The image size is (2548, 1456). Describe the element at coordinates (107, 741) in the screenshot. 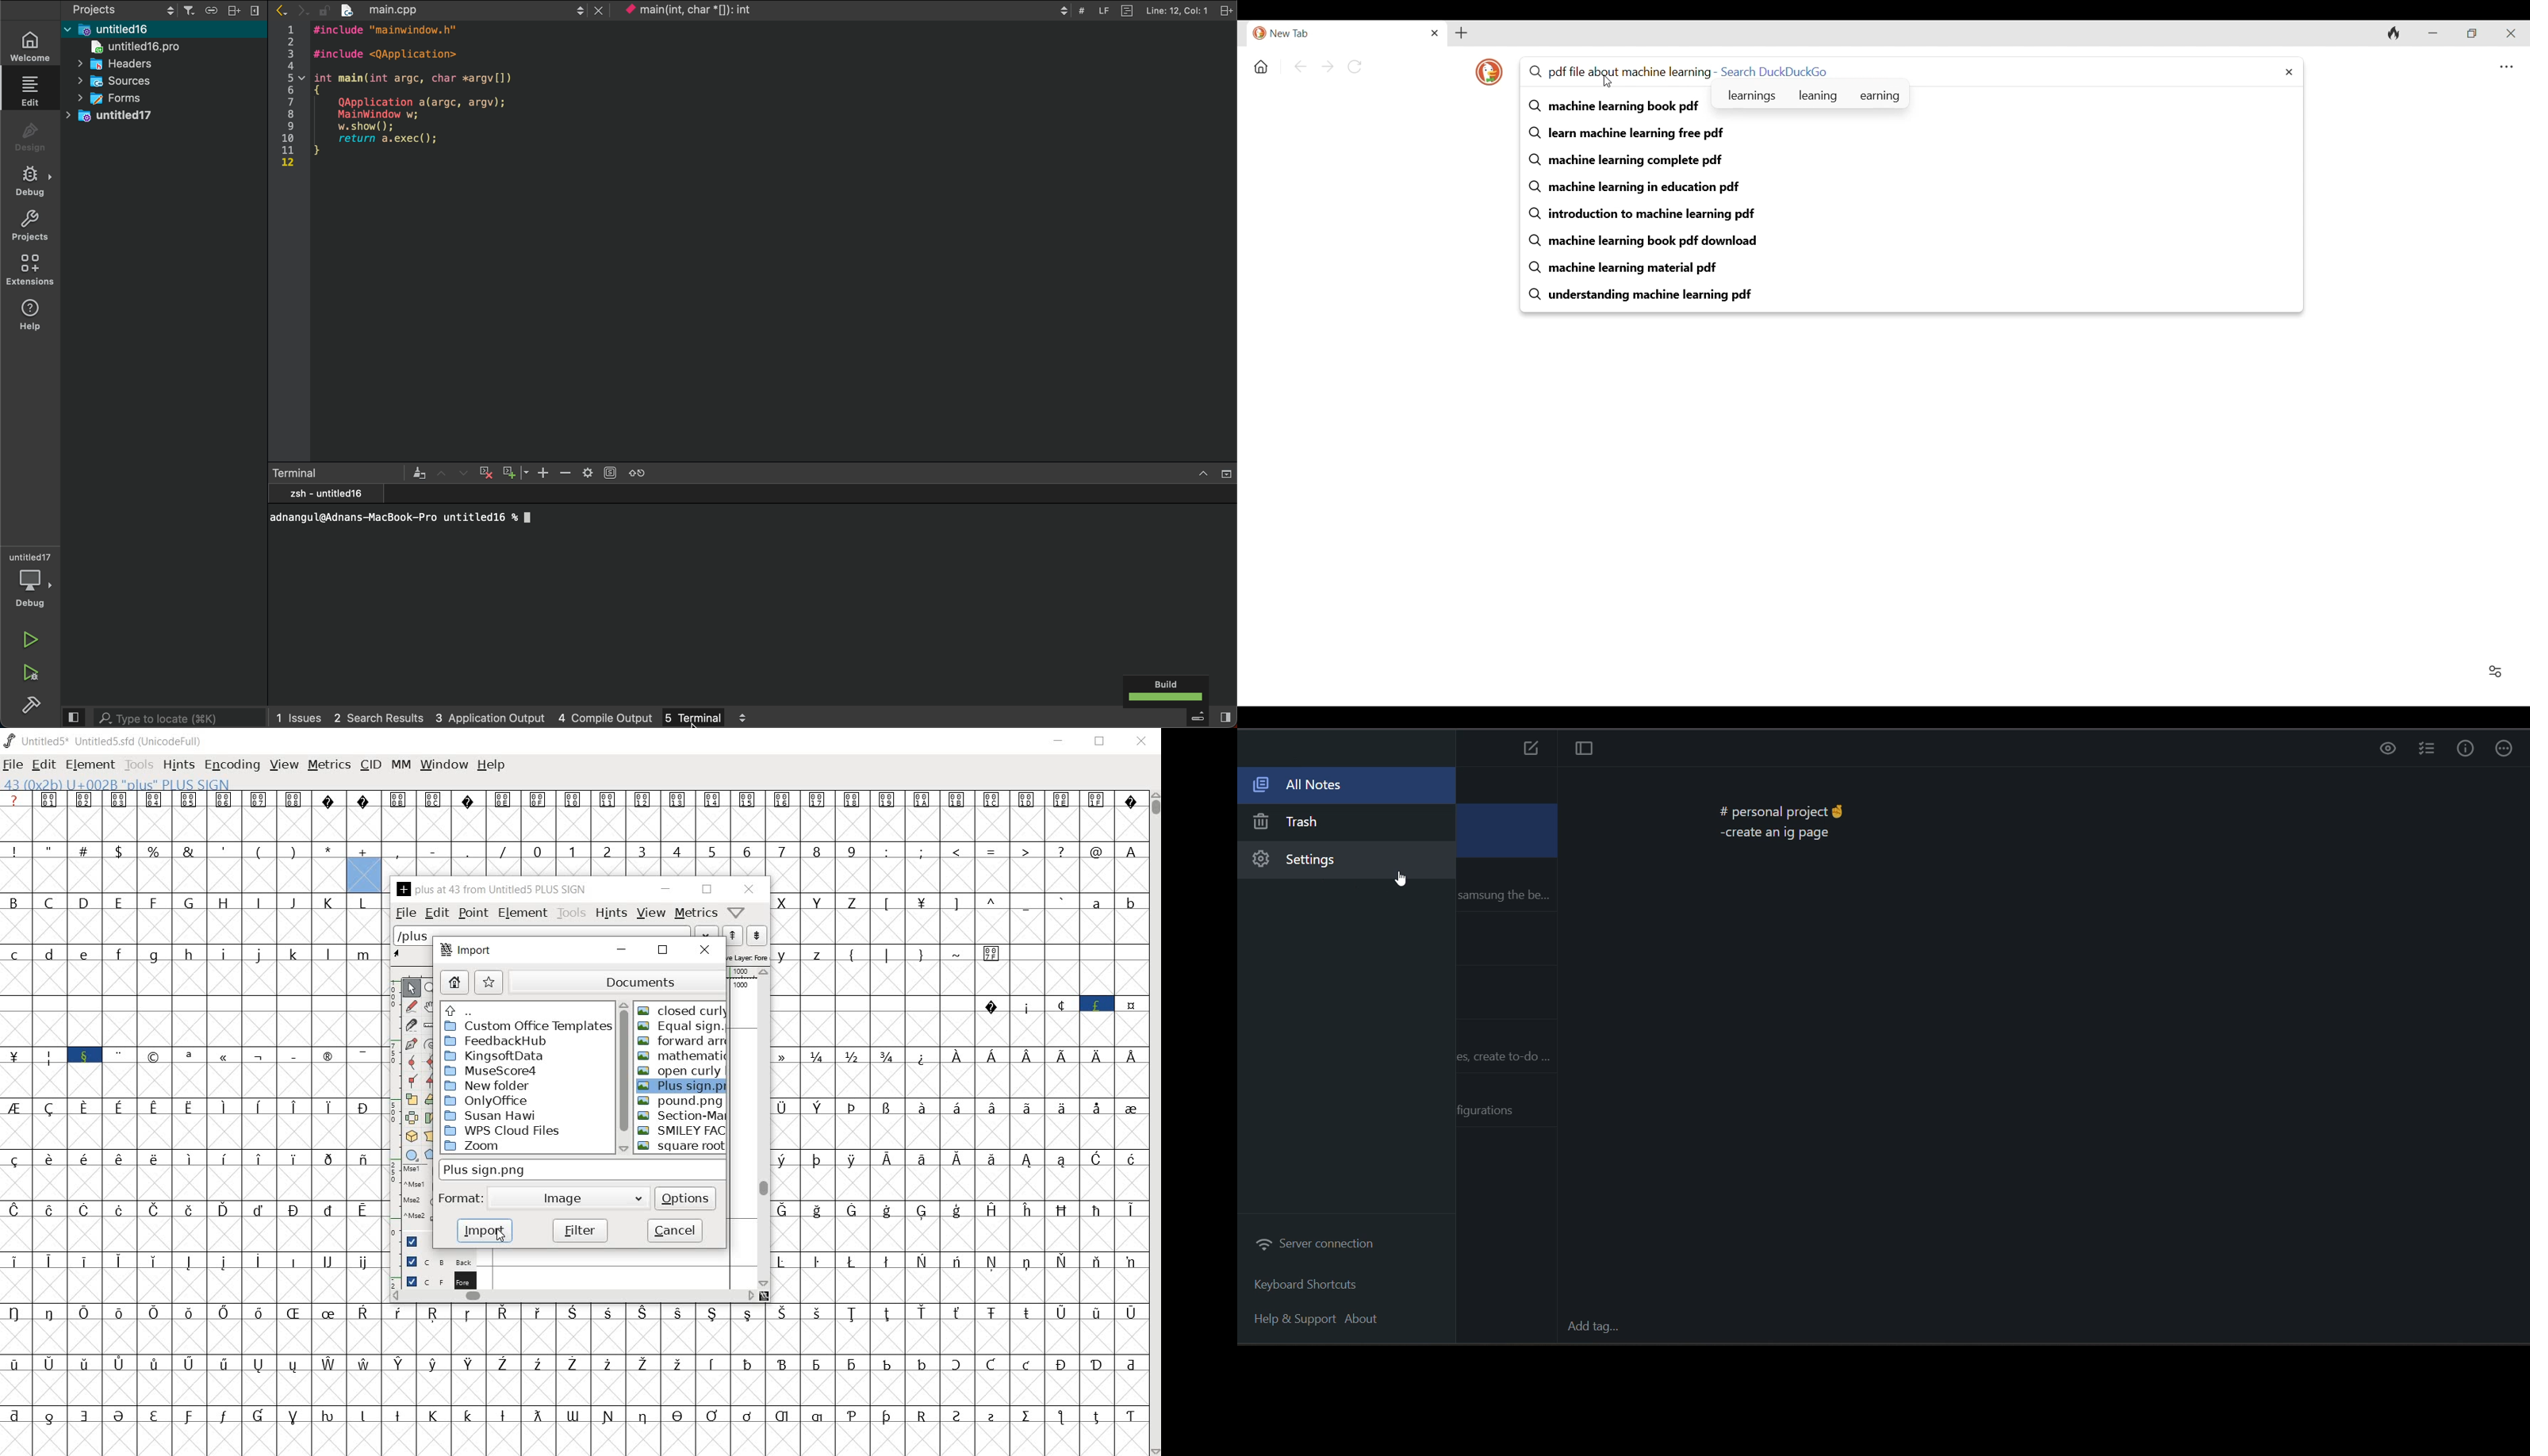

I see `Untitled1 Untitled1.sfd (UnicodeFull)` at that location.